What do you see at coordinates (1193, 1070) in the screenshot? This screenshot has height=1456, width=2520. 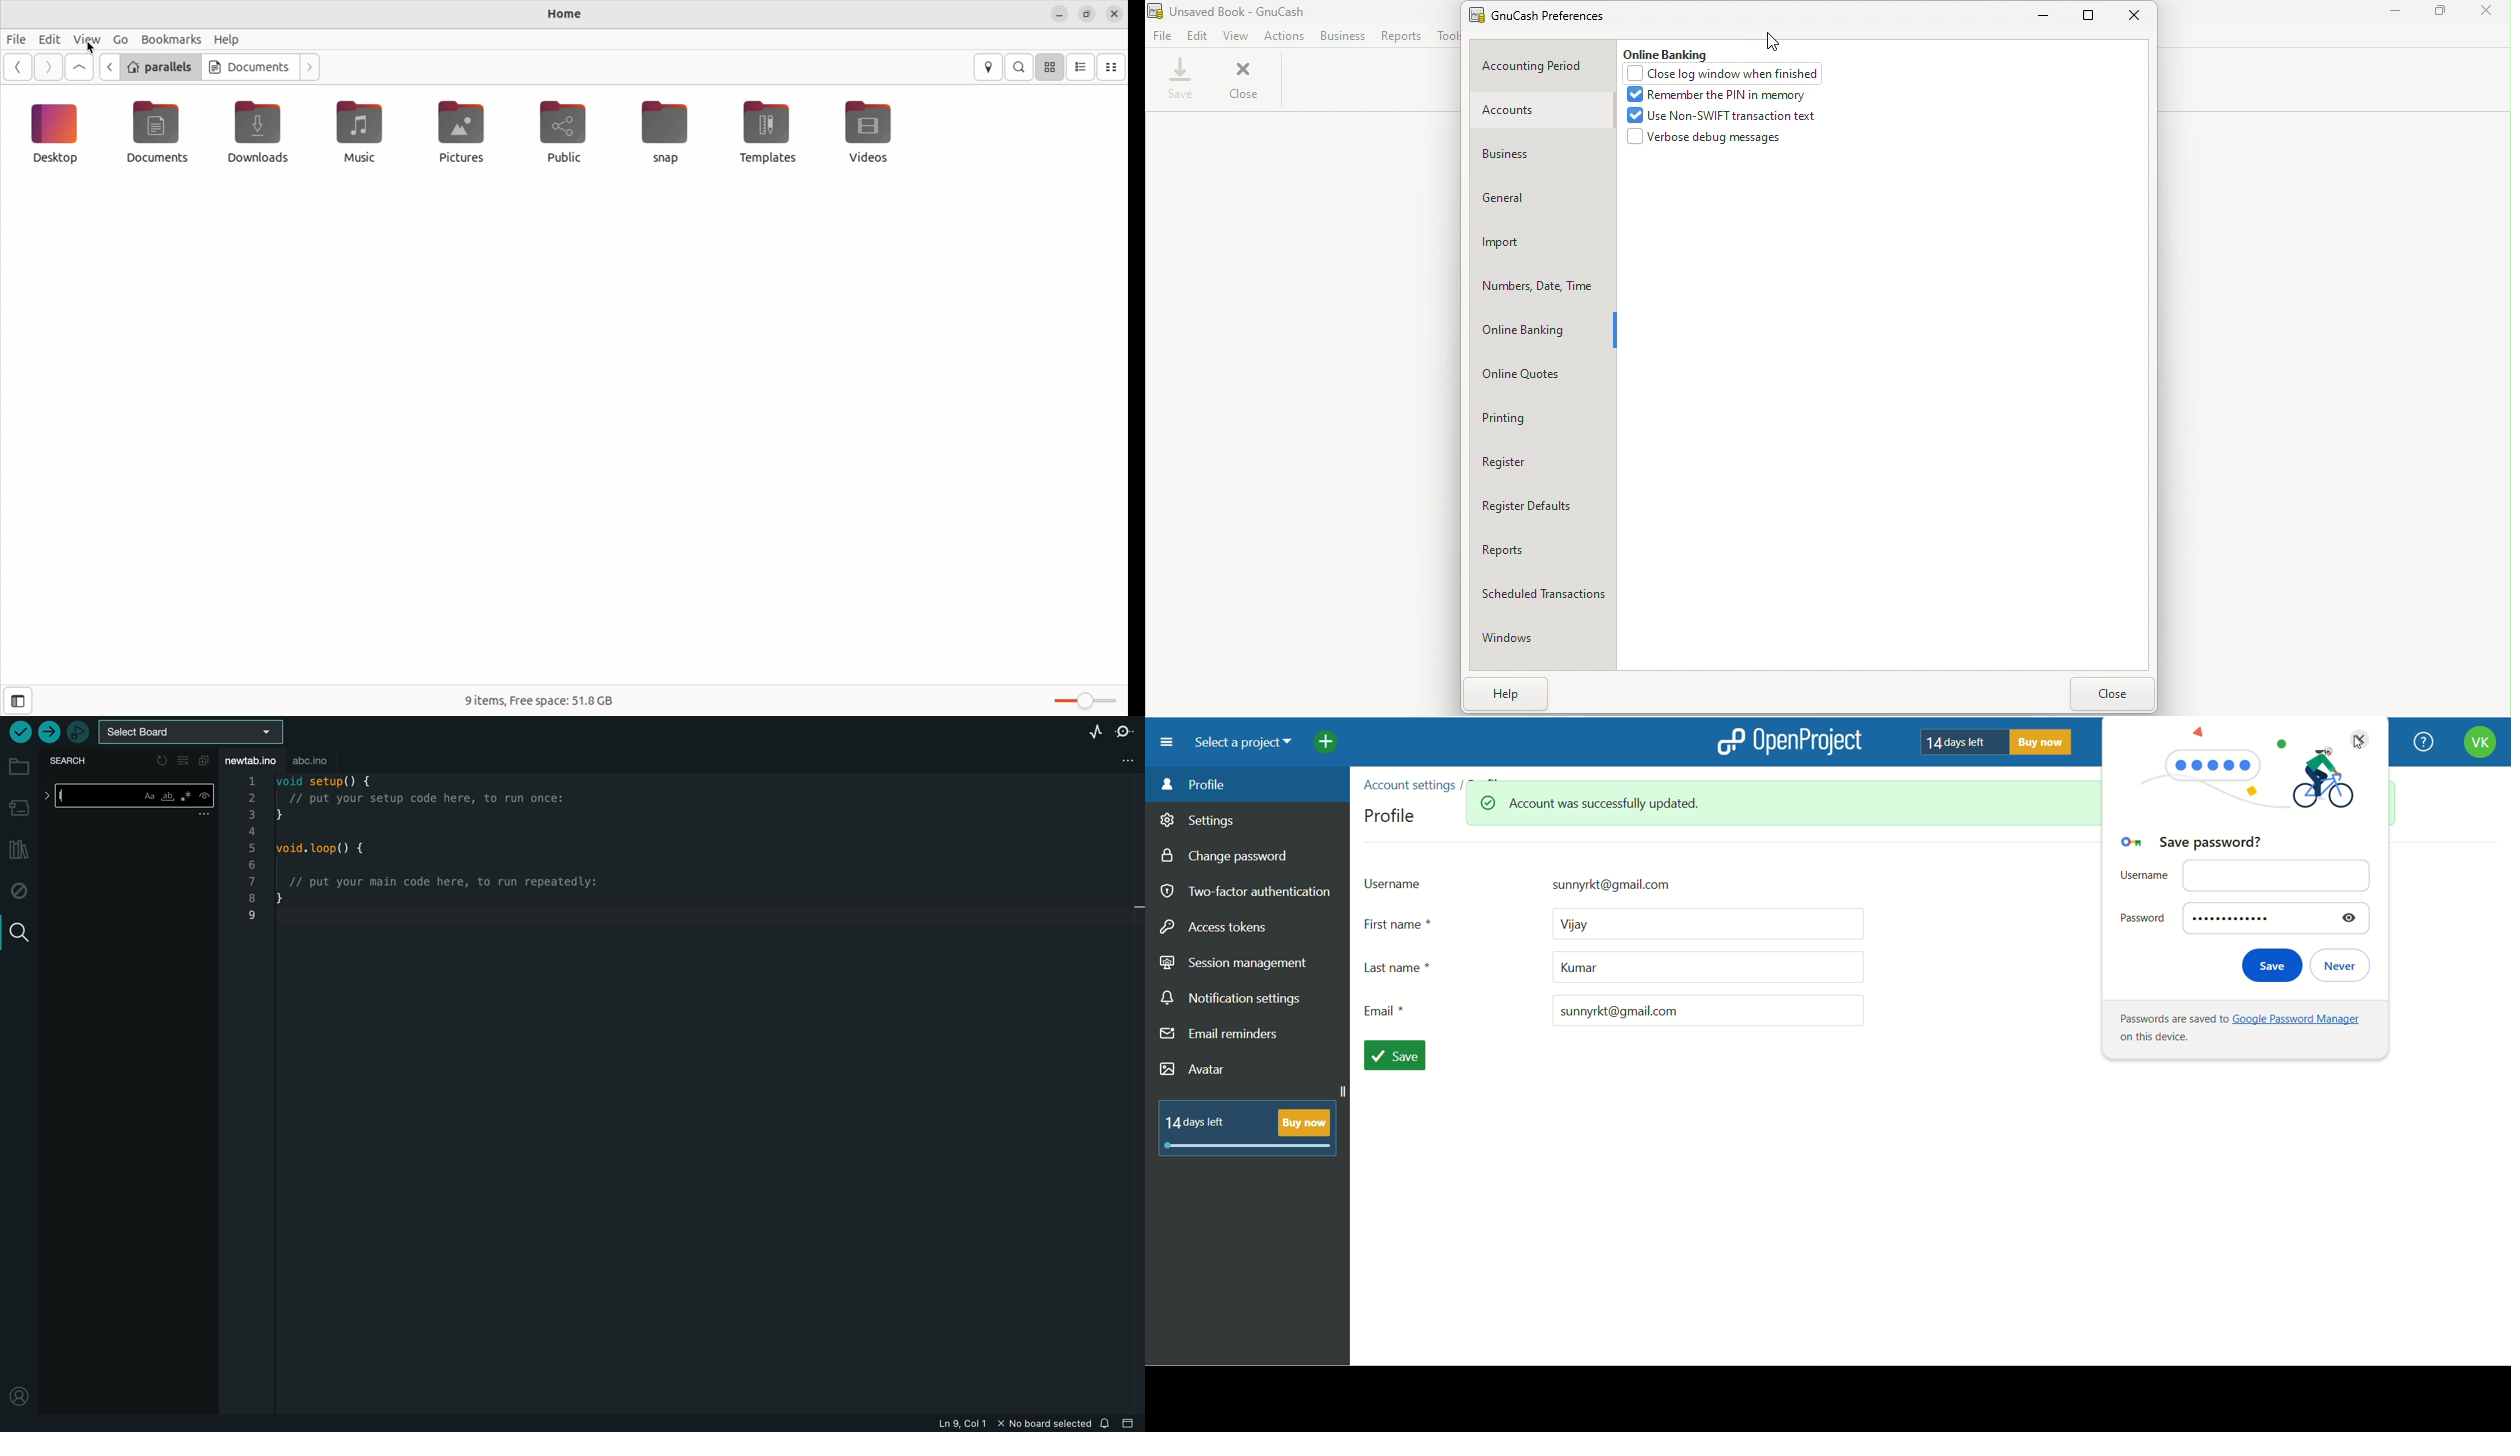 I see `avatar` at bounding box center [1193, 1070].